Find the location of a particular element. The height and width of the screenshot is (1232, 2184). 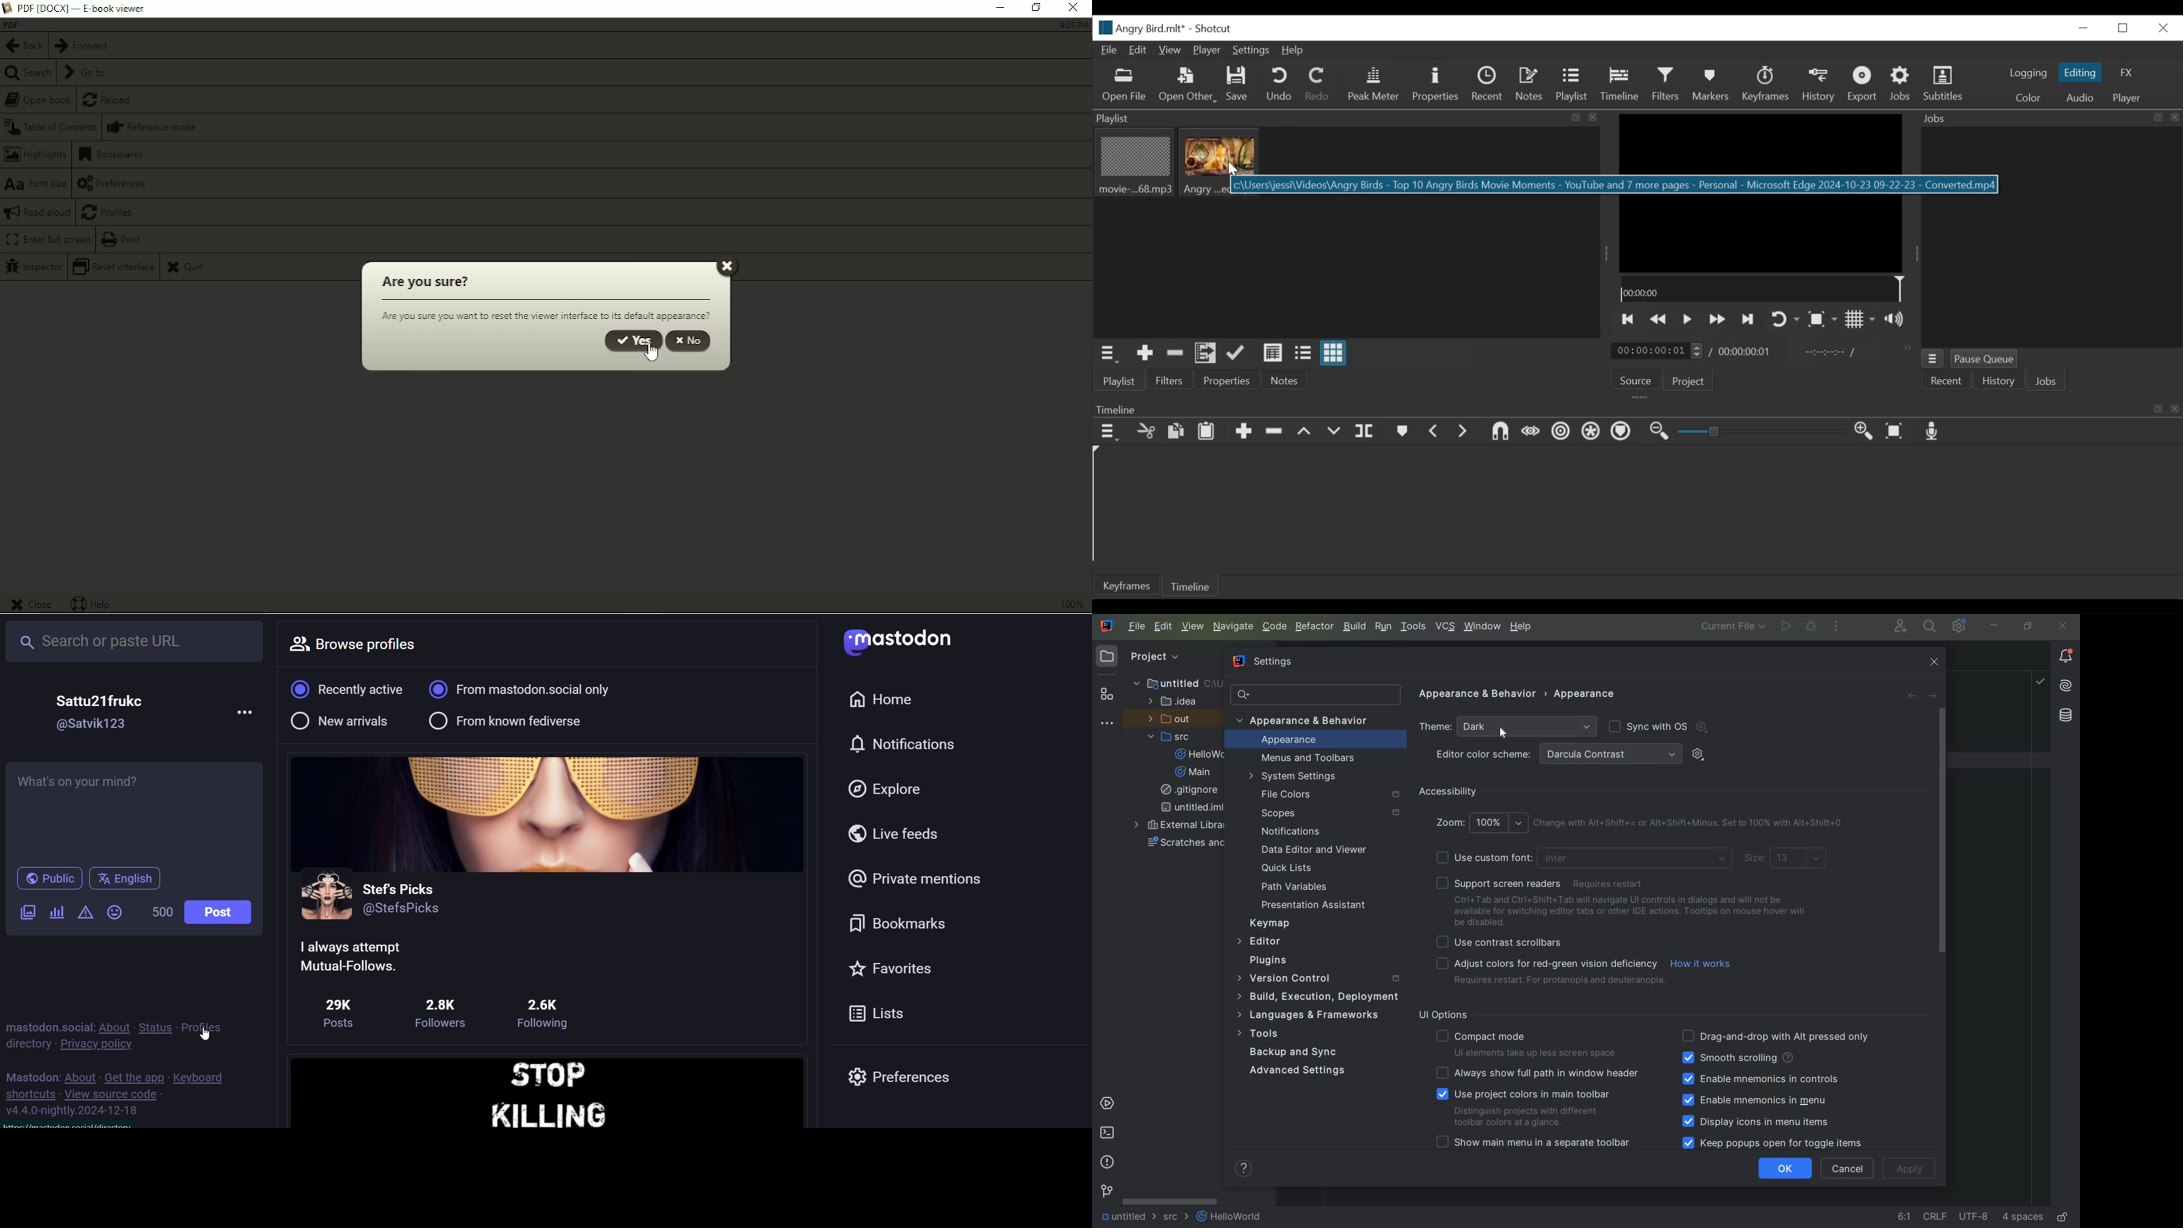

apply is located at coordinates (1911, 1169).